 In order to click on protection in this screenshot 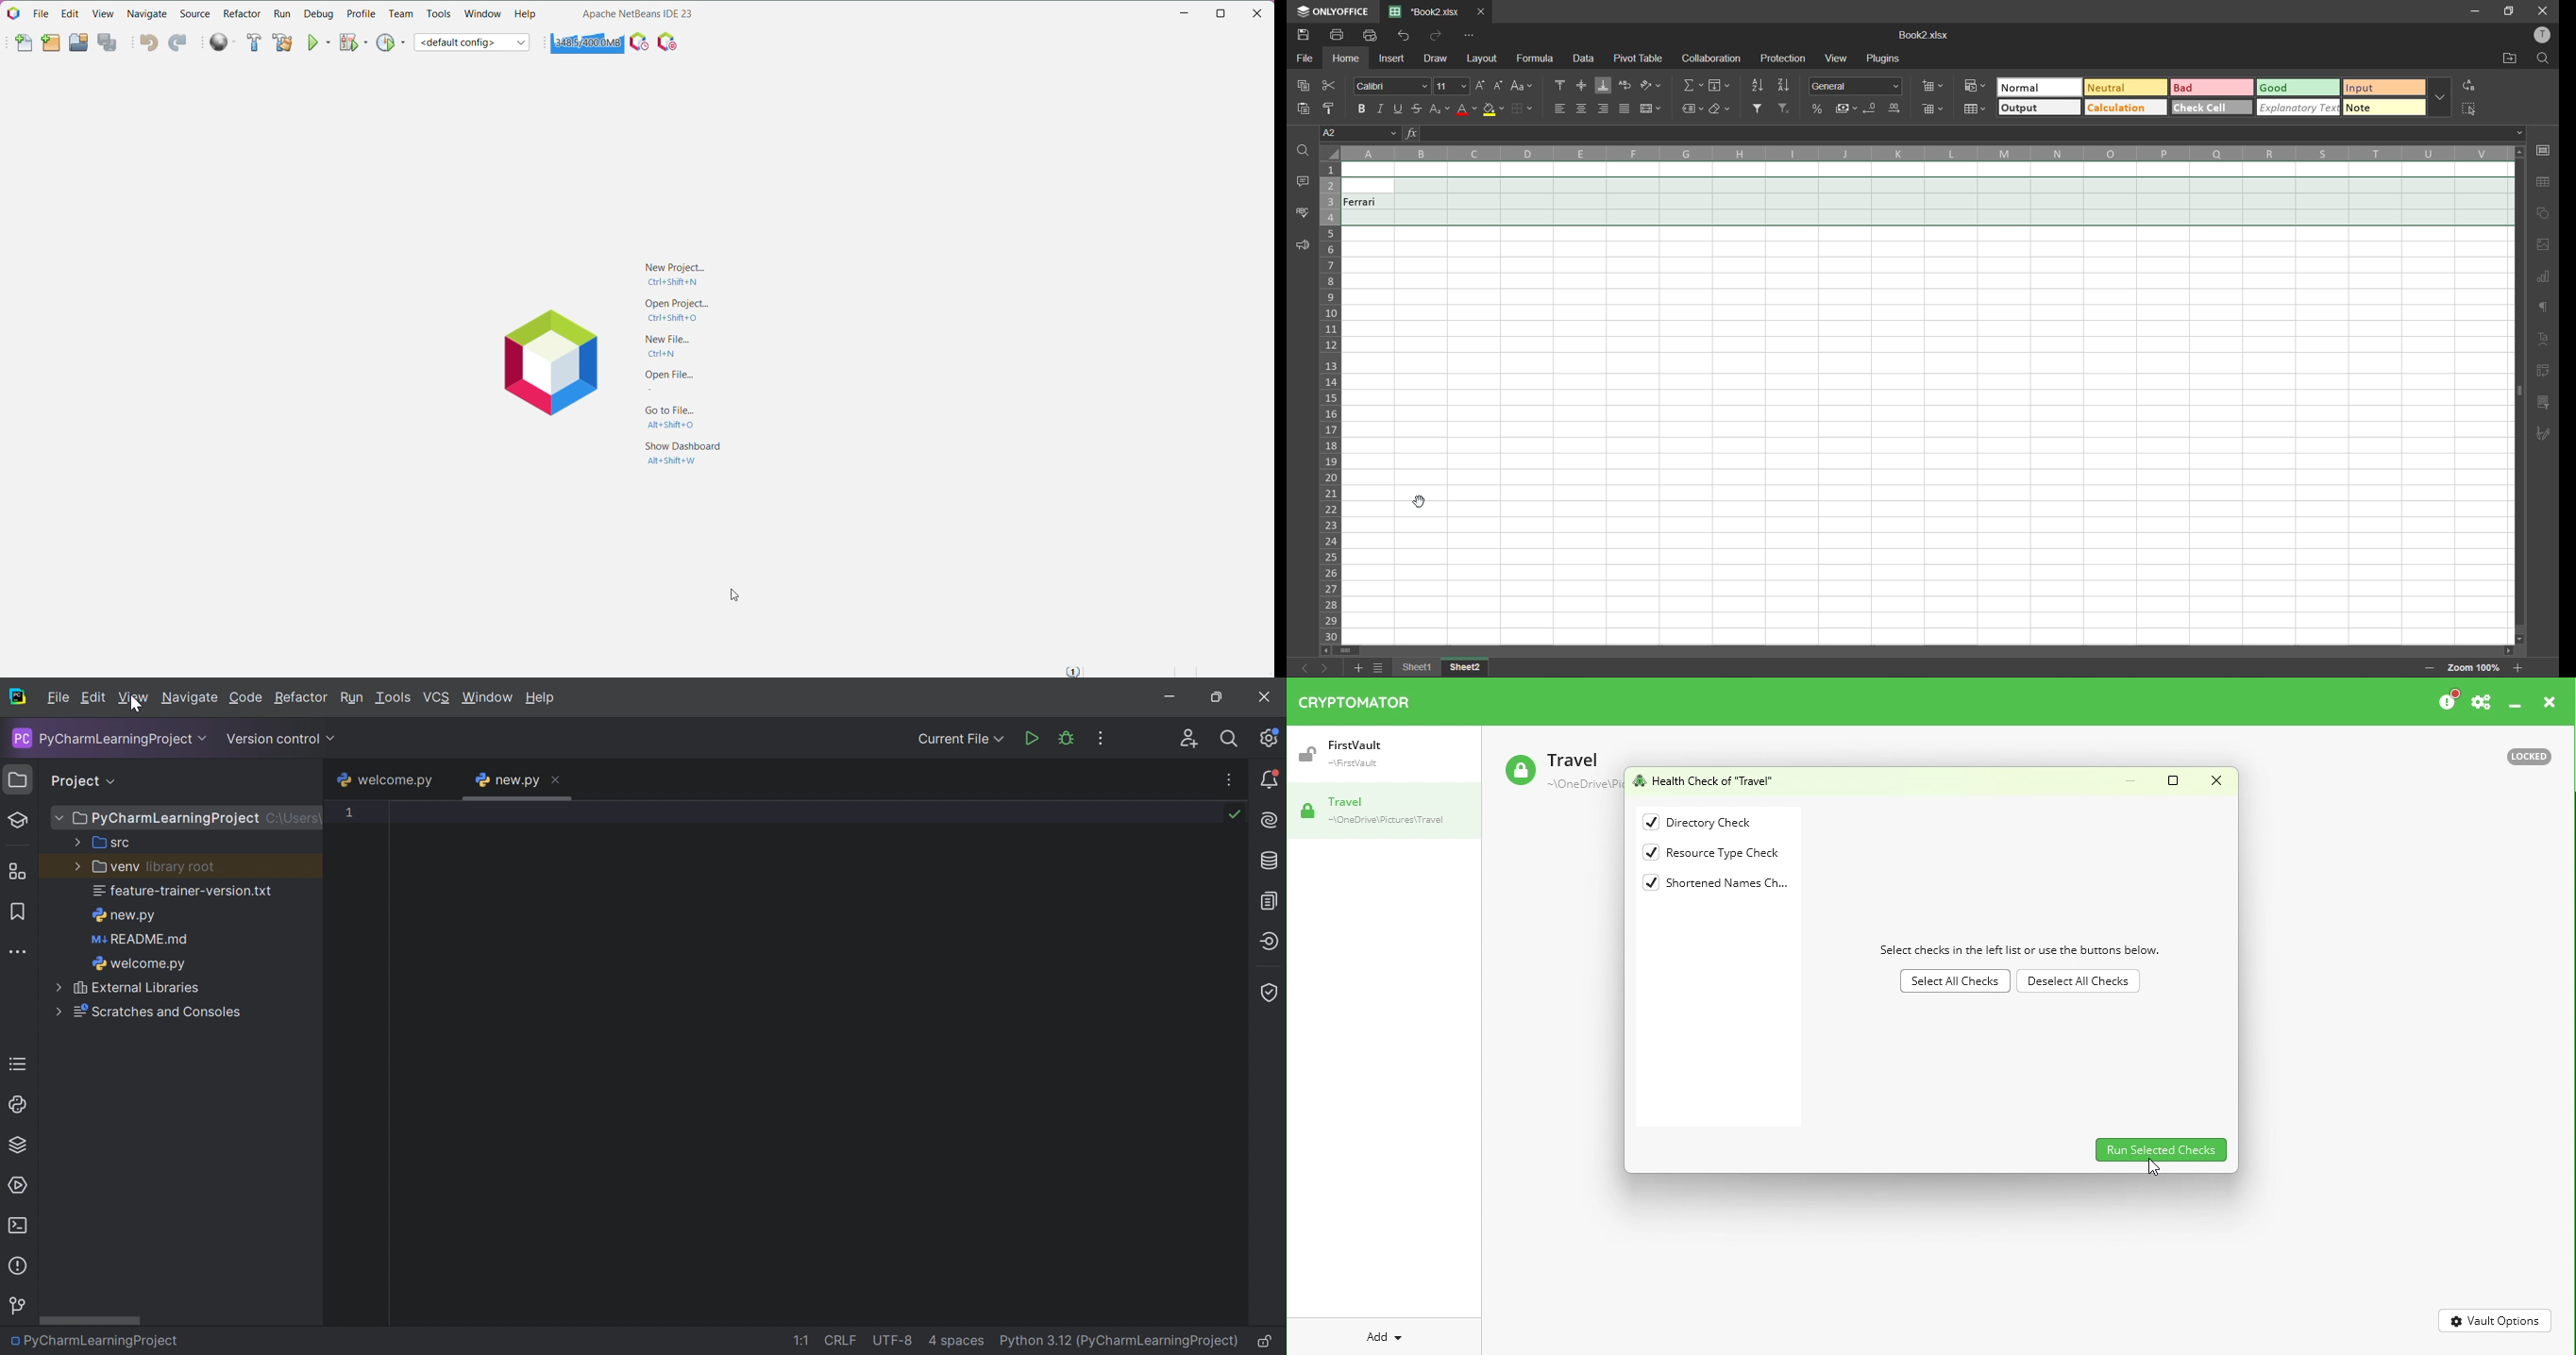, I will do `click(1787, 58)`.